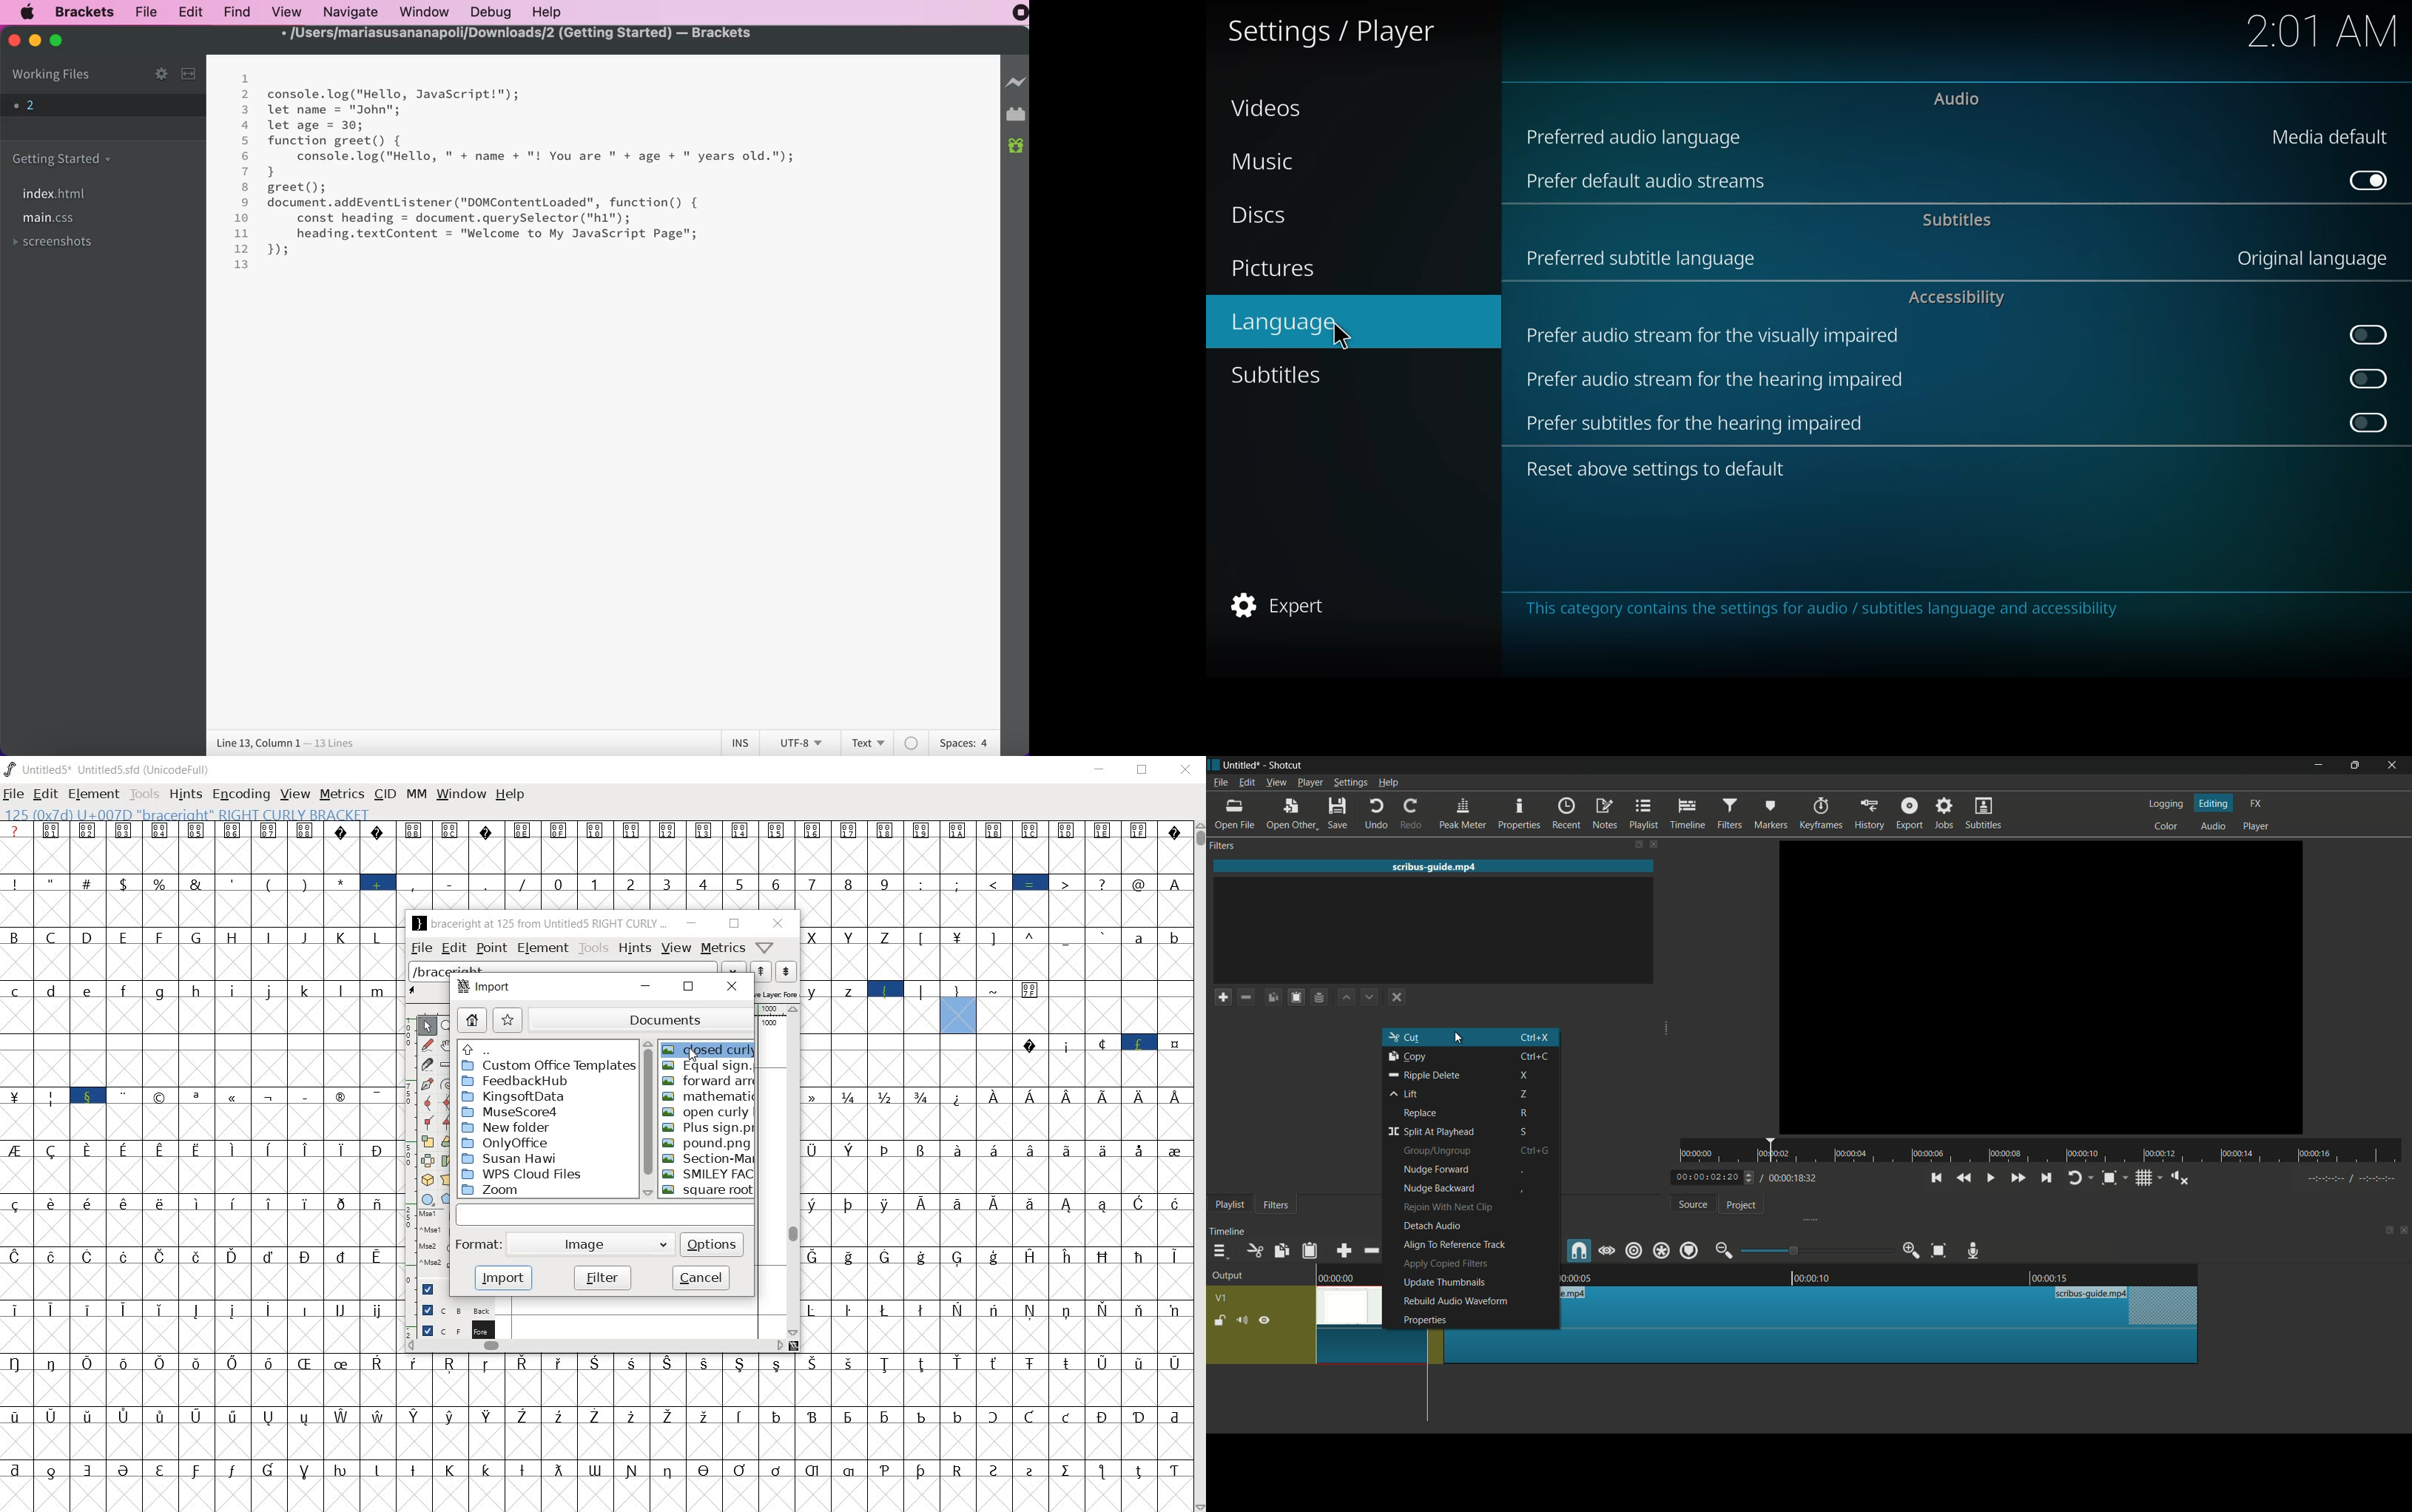  What do you see at coordinates (2361, 334) in the screenshot?
I see `click to enable` at bounding box center [2361, 334].